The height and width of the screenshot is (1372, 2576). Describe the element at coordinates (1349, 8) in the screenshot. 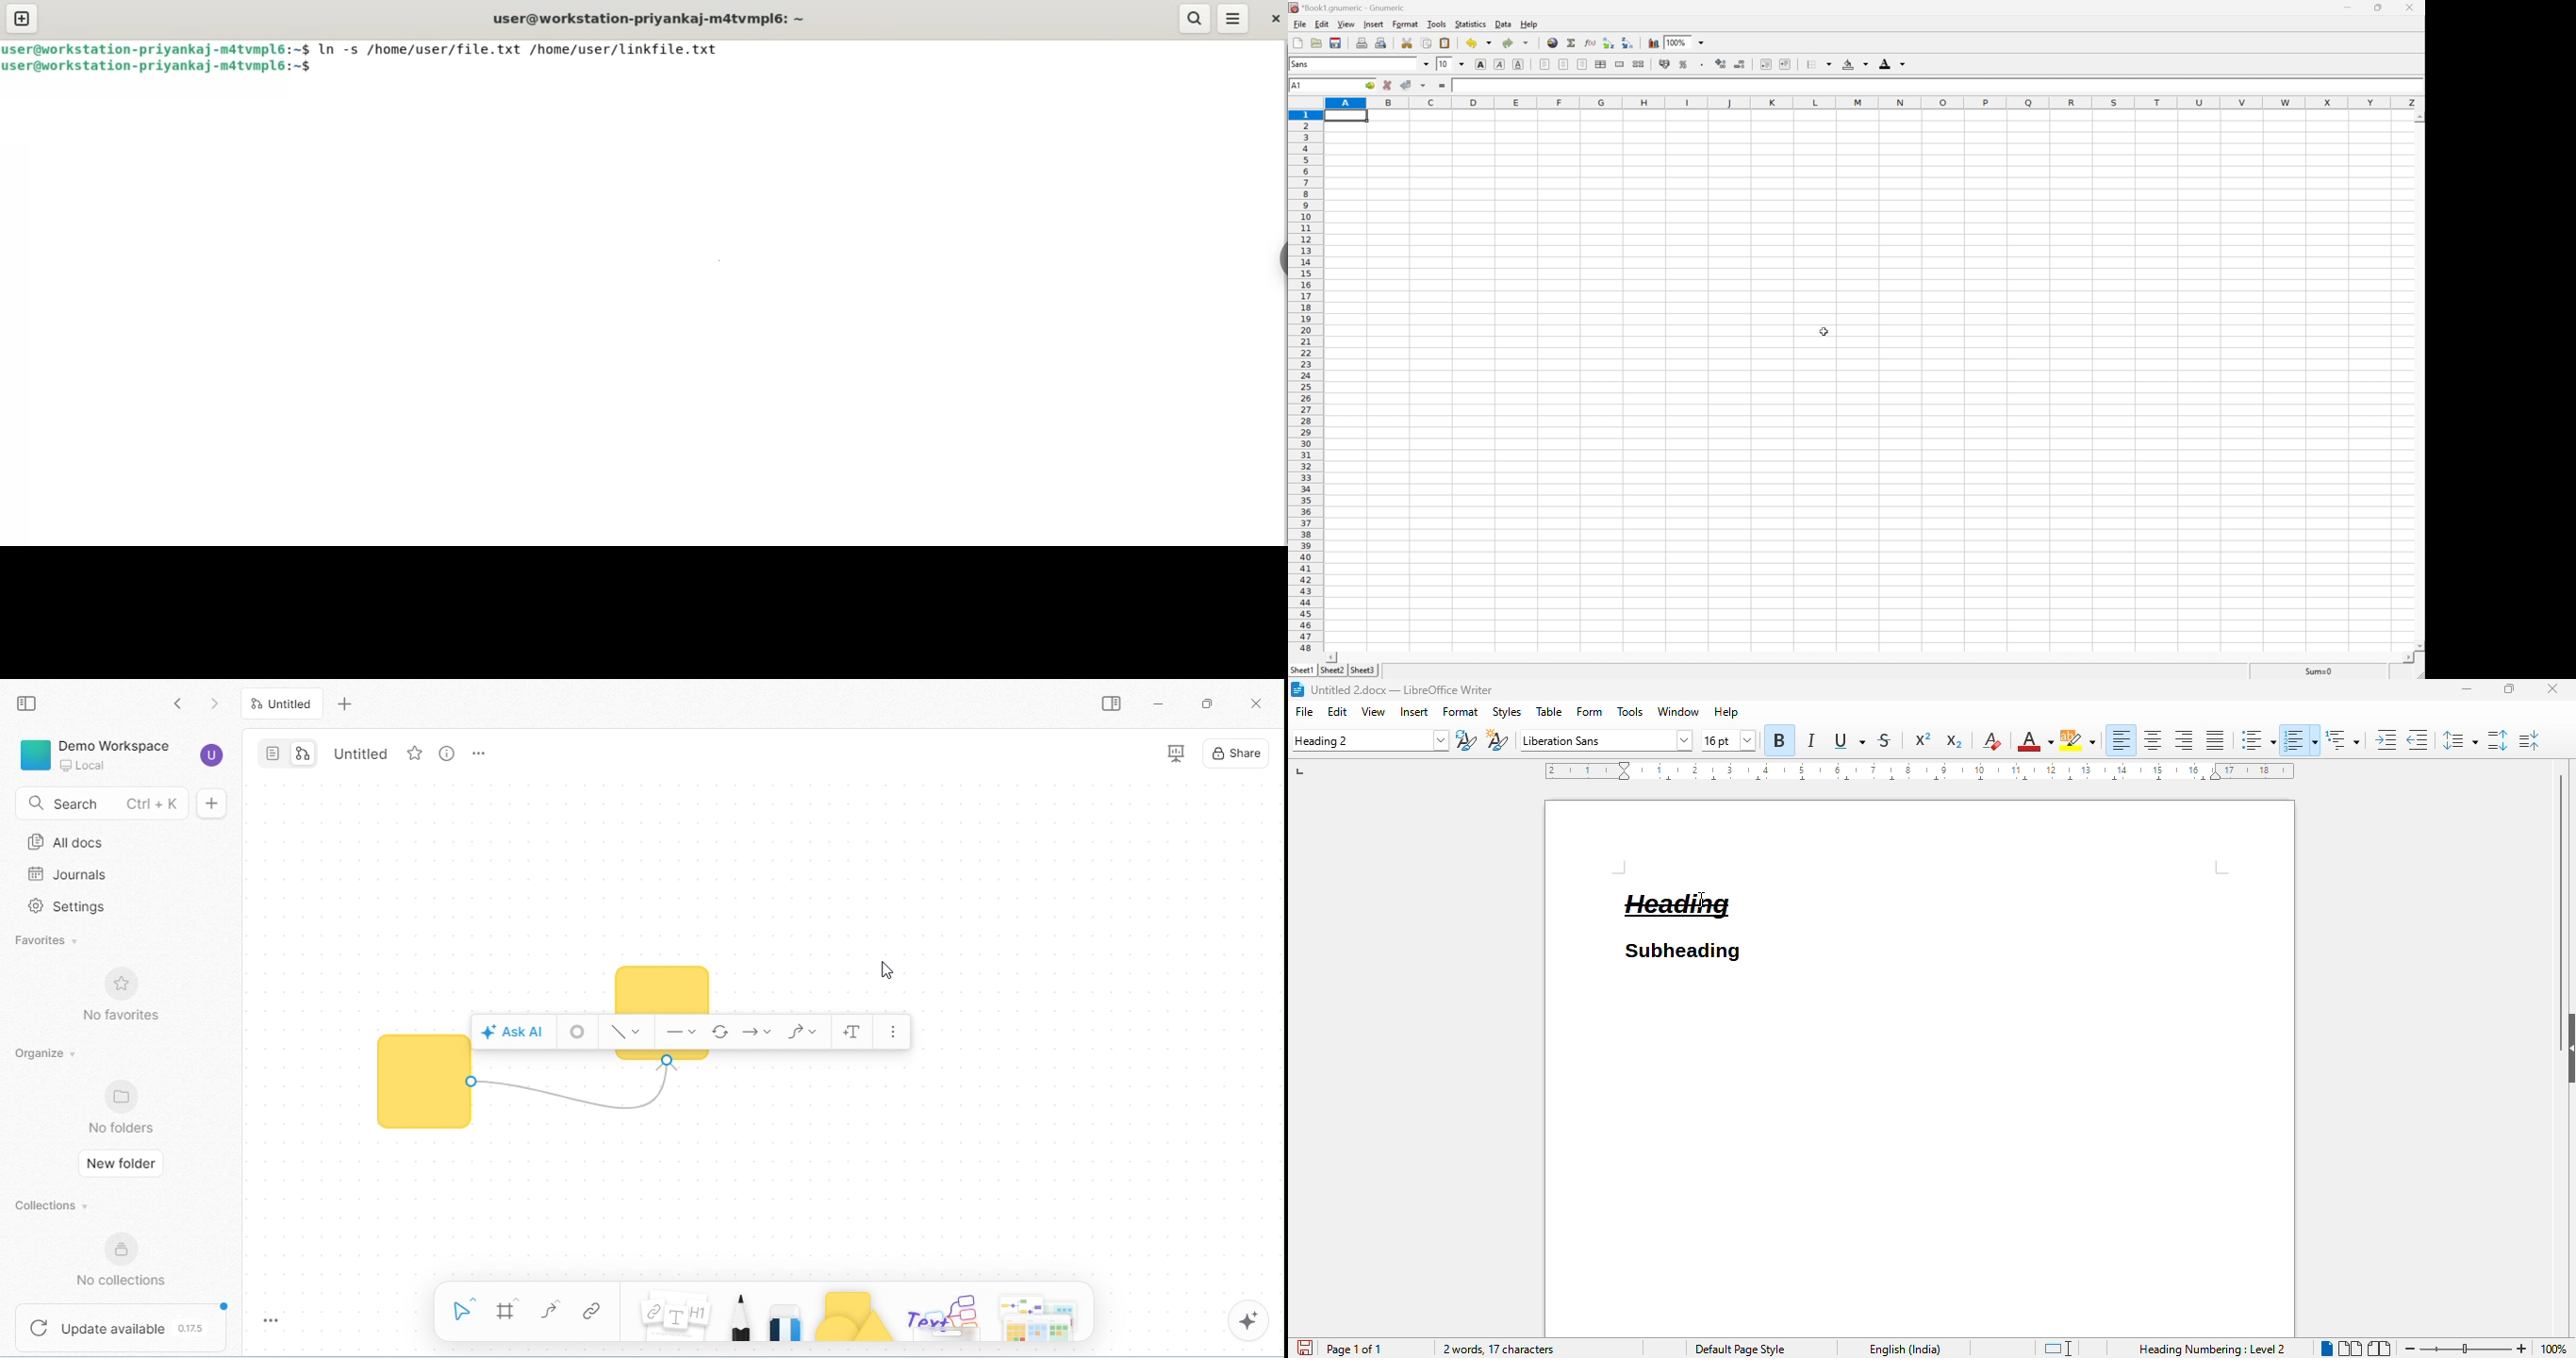

I see `*Book1.gnumeric - Gnumeric` at that location.